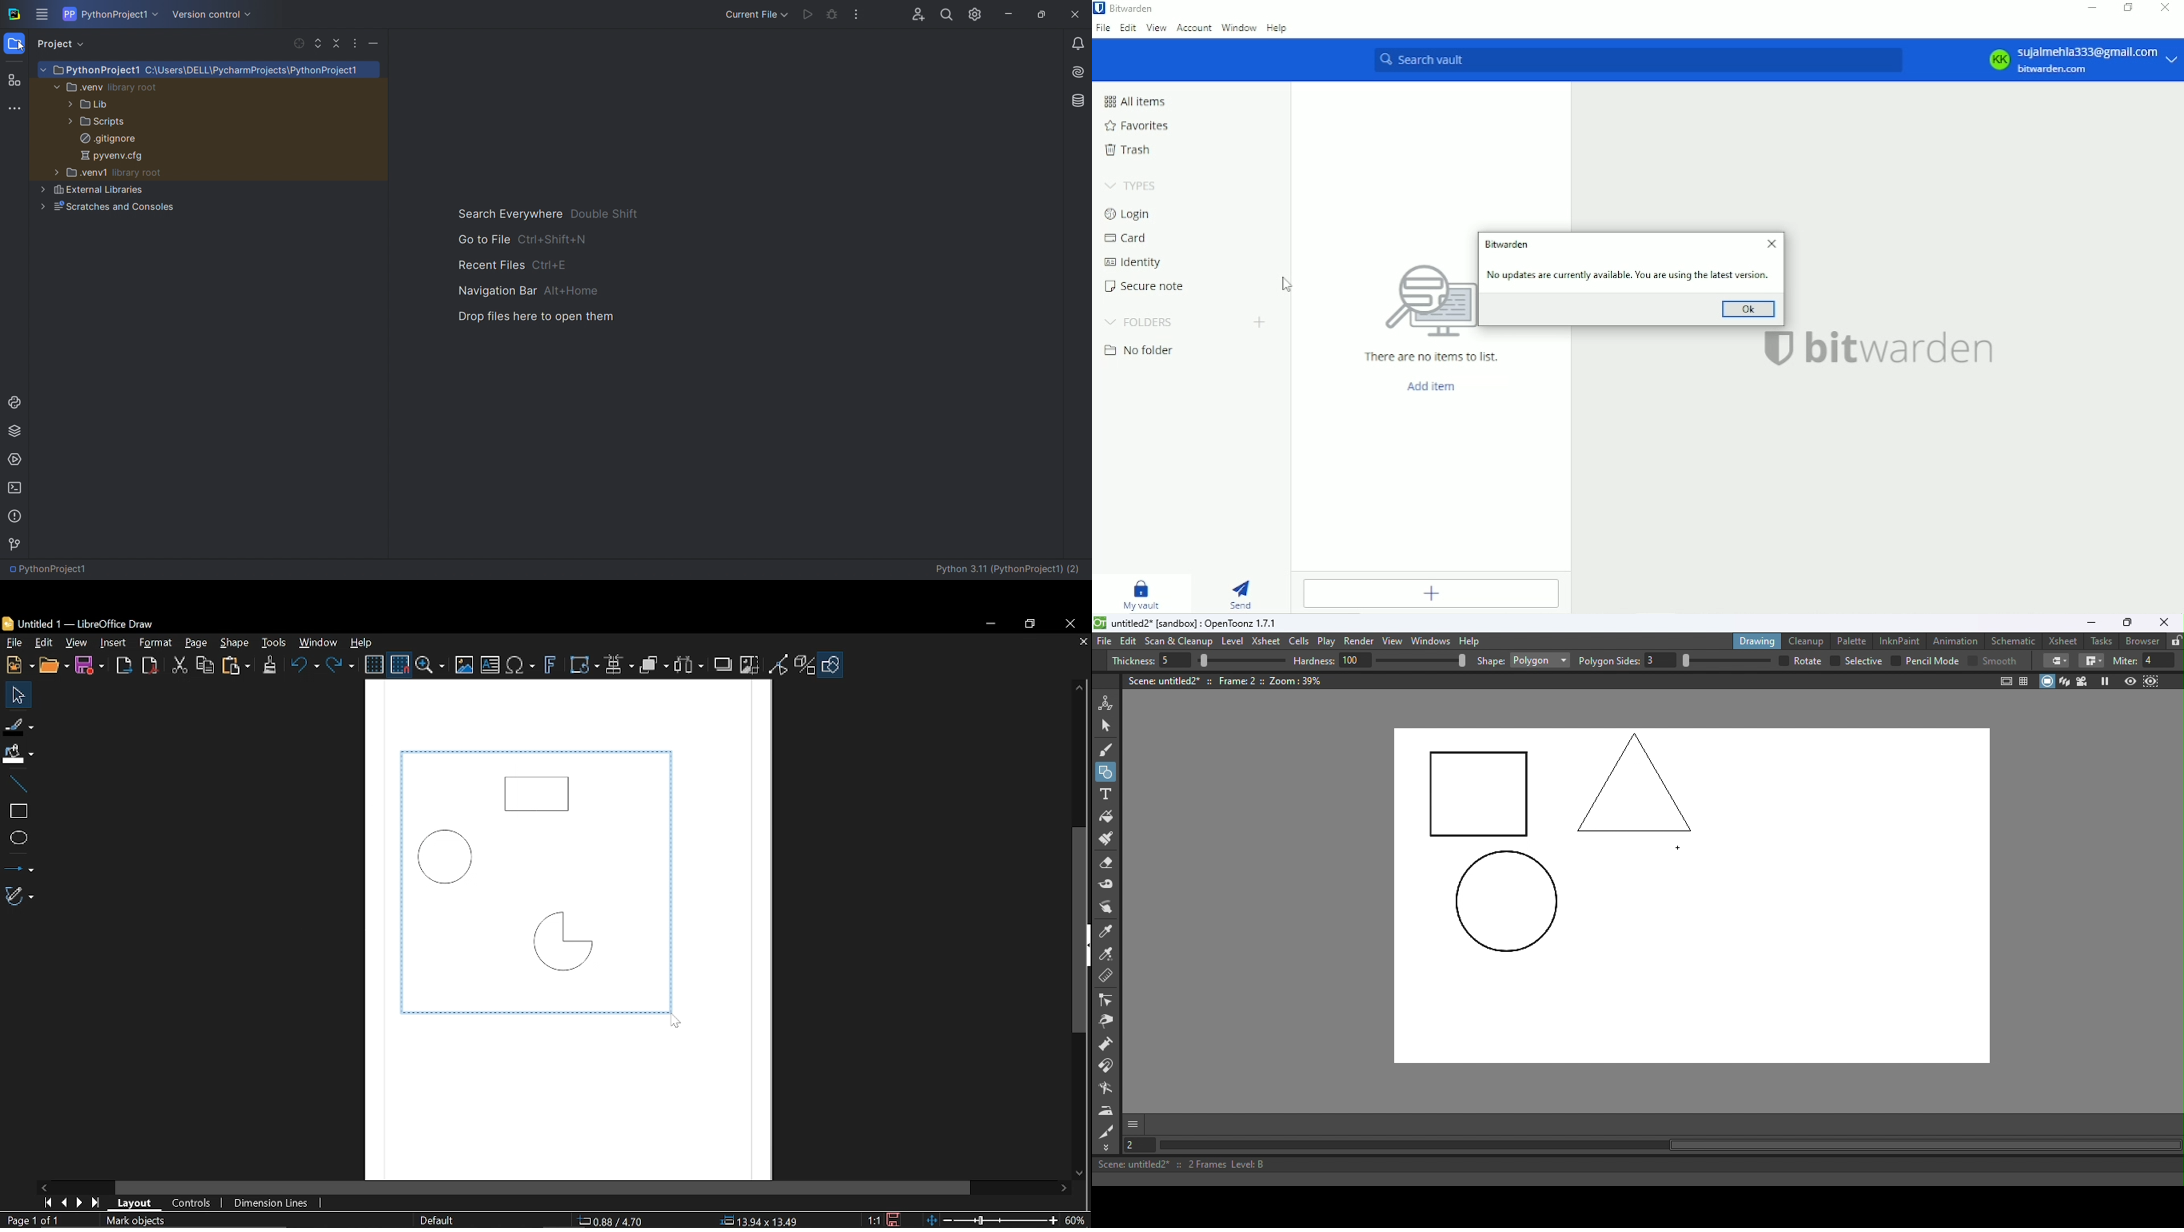  Describe the element at coordinates (435, 1220) in the screenshot. I see `Slide master name` at that location.